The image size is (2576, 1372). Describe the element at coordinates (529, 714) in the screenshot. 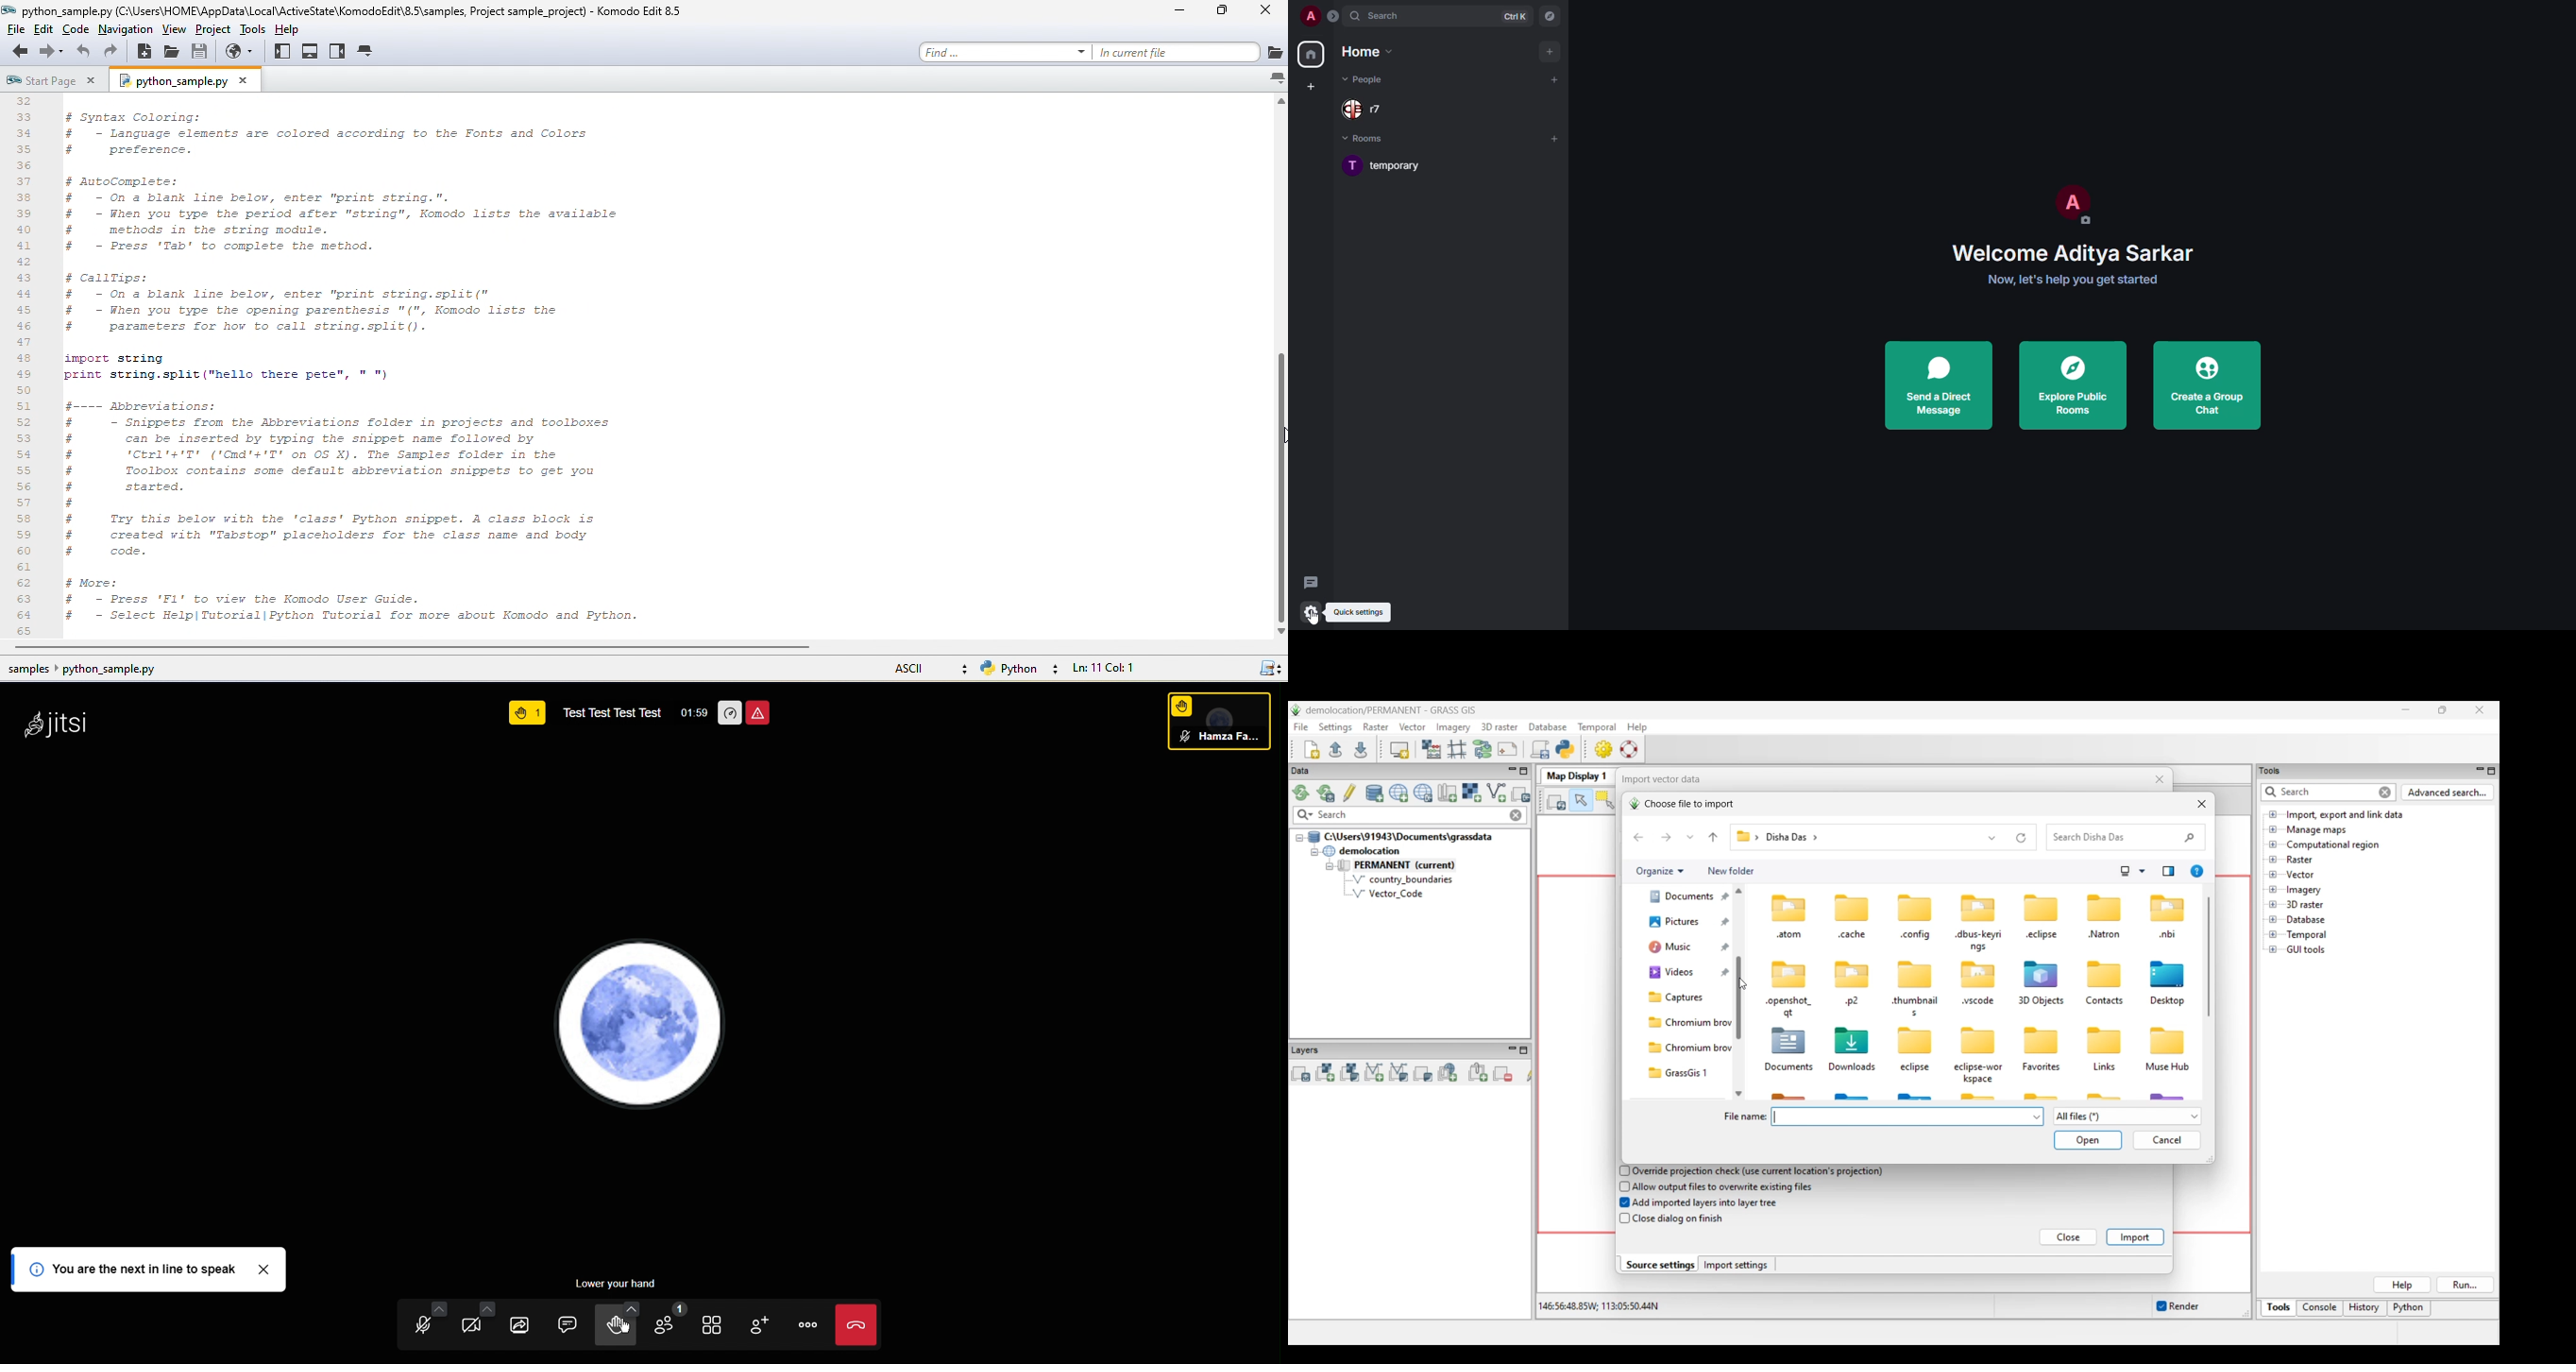

I see `Raised Hand` at that location.